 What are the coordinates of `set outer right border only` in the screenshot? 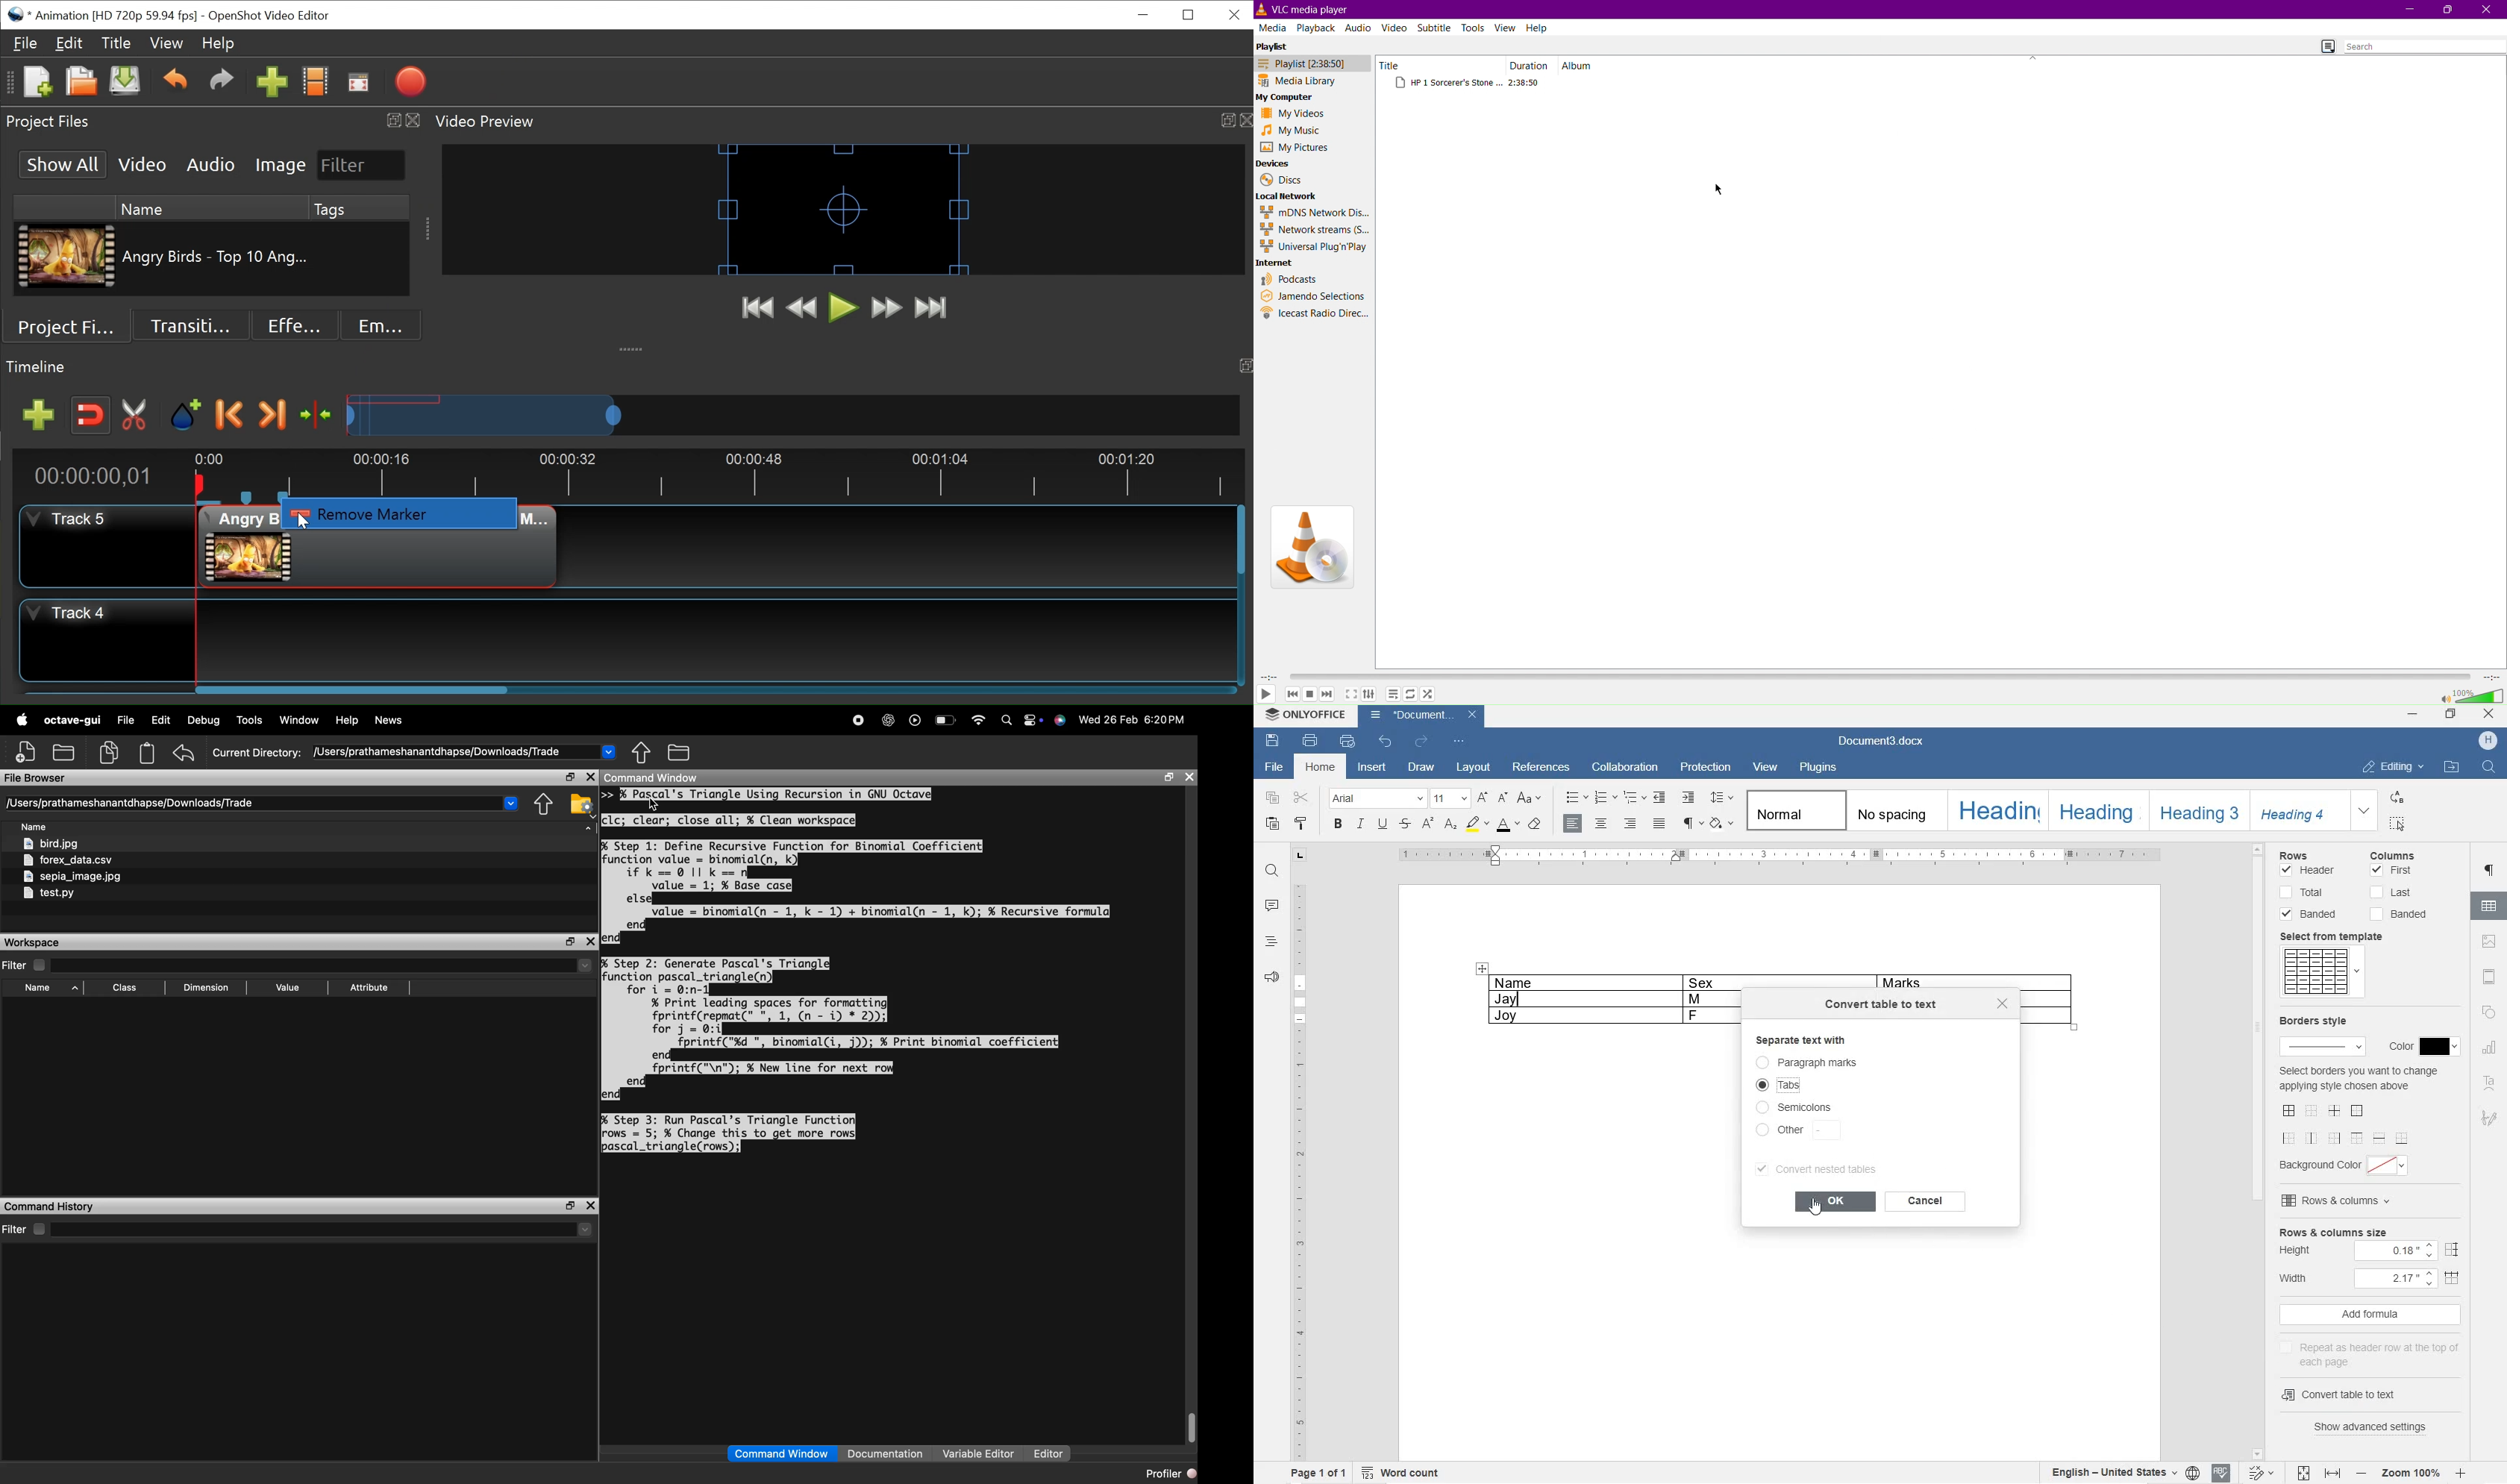 It's located at (2333, 1137).